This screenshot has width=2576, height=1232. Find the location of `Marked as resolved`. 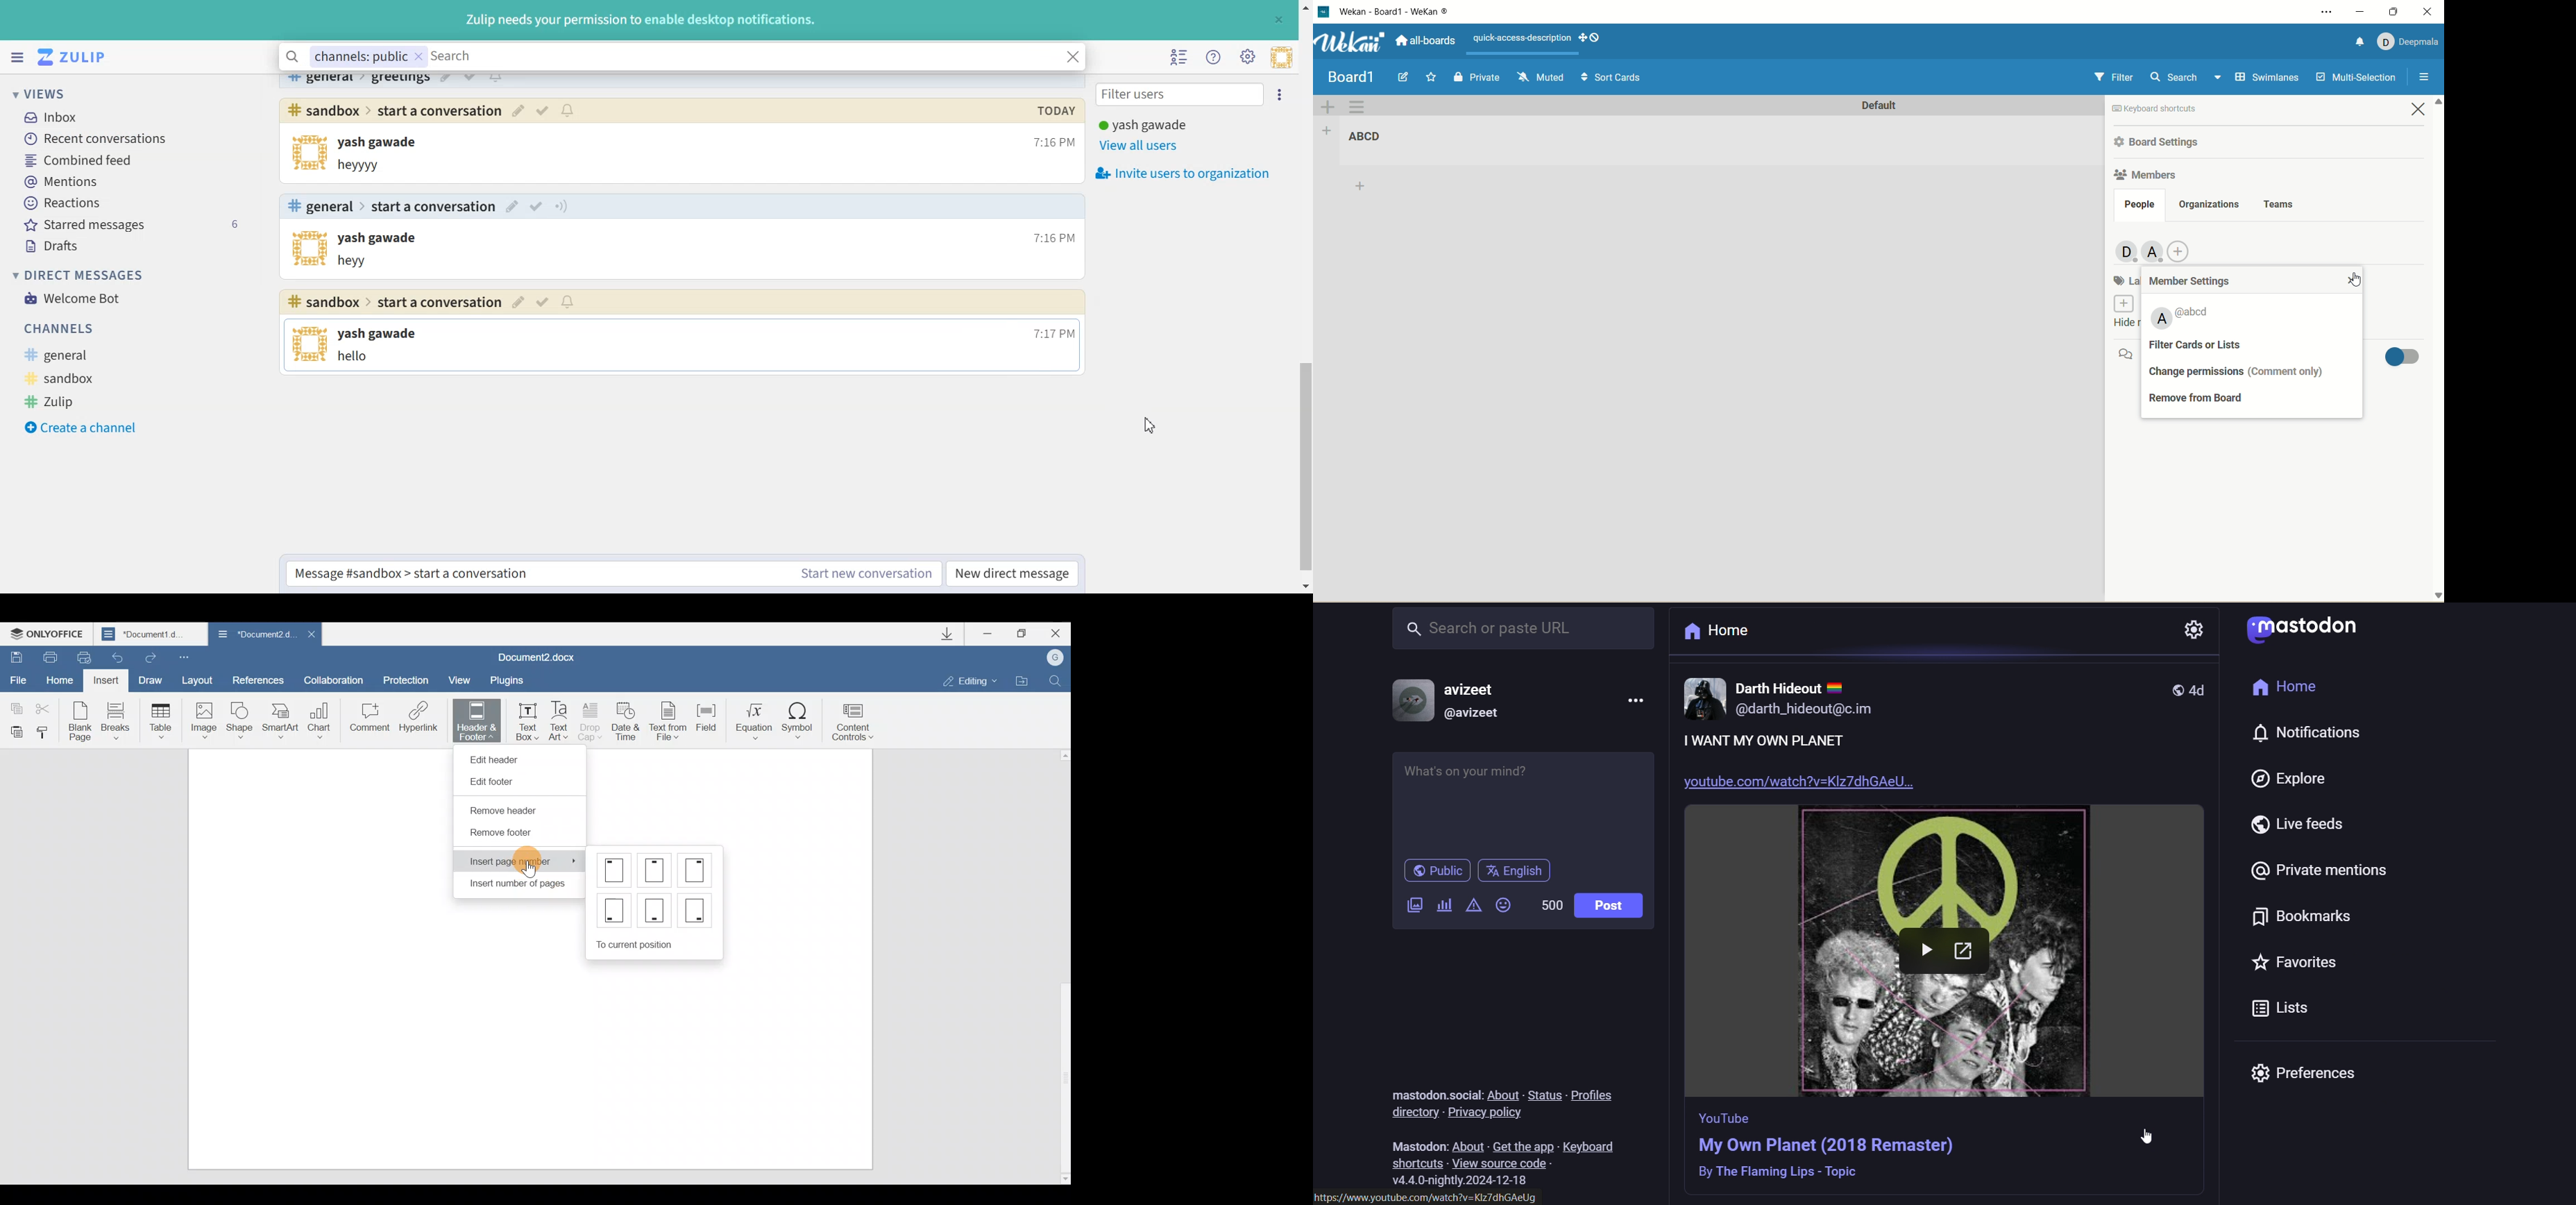

Marked as resolved is located at coordinates (544, 303).